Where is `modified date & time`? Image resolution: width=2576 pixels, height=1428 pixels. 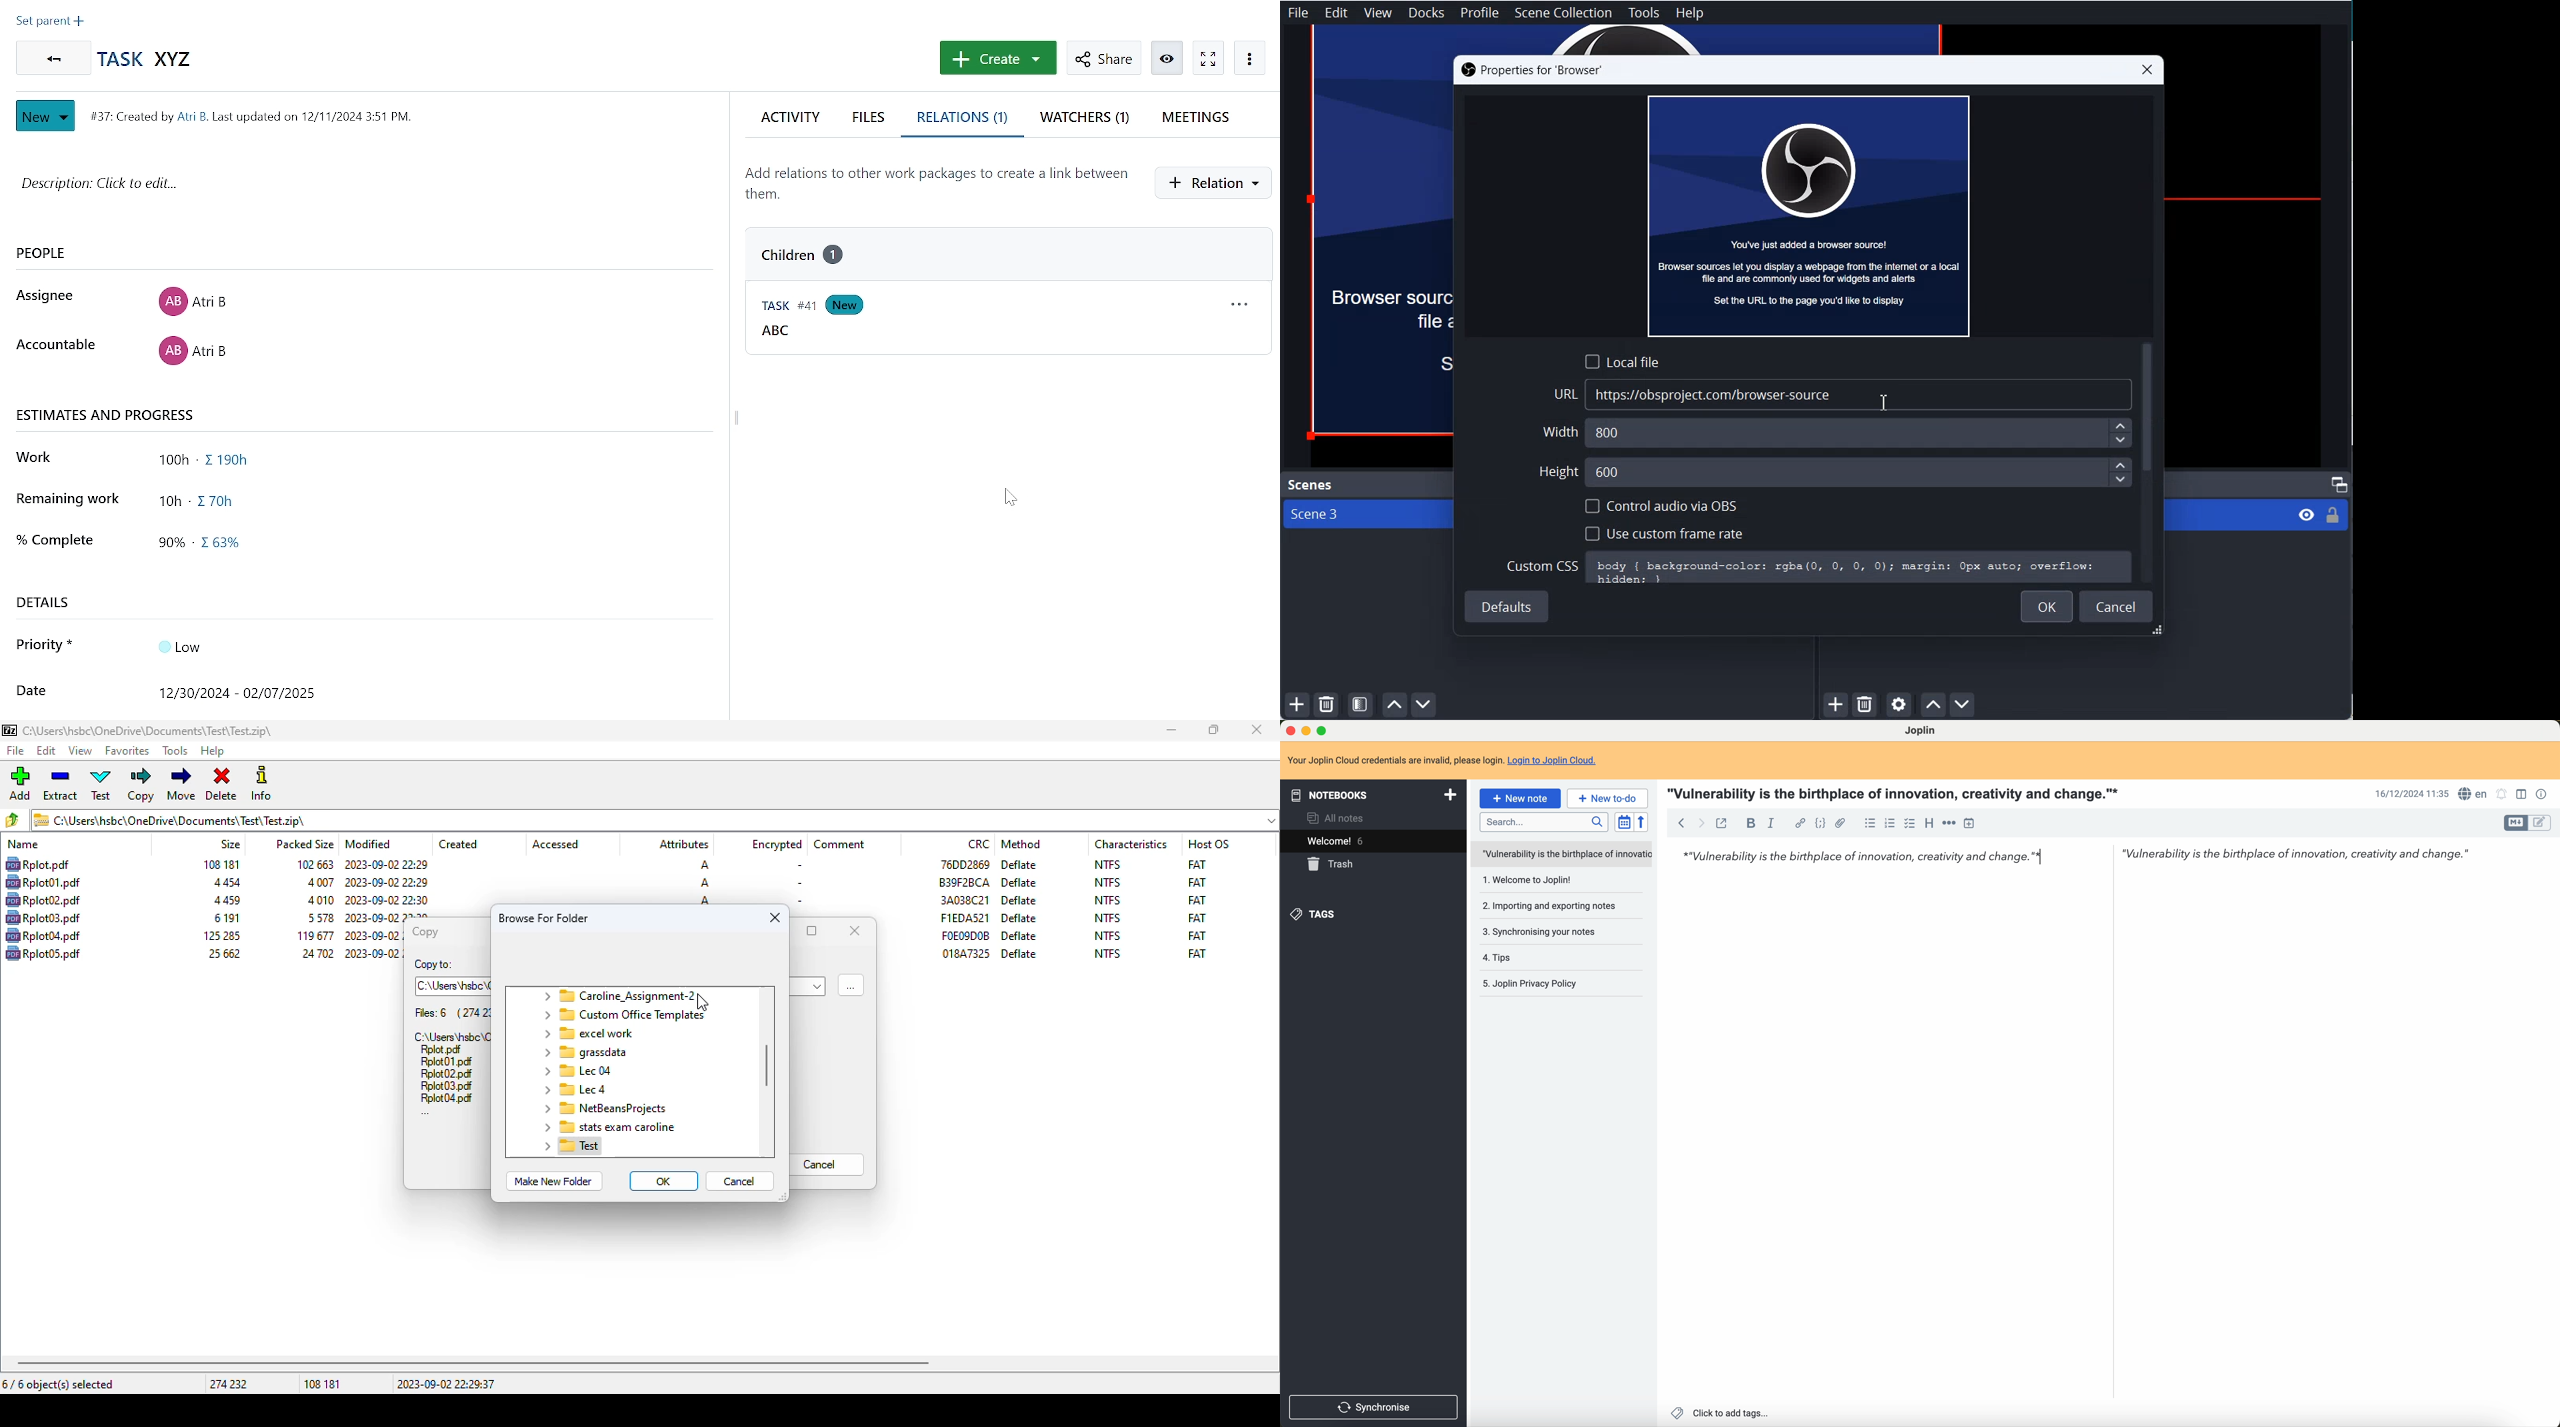 modified date & time is located at coordinates (386, 865).